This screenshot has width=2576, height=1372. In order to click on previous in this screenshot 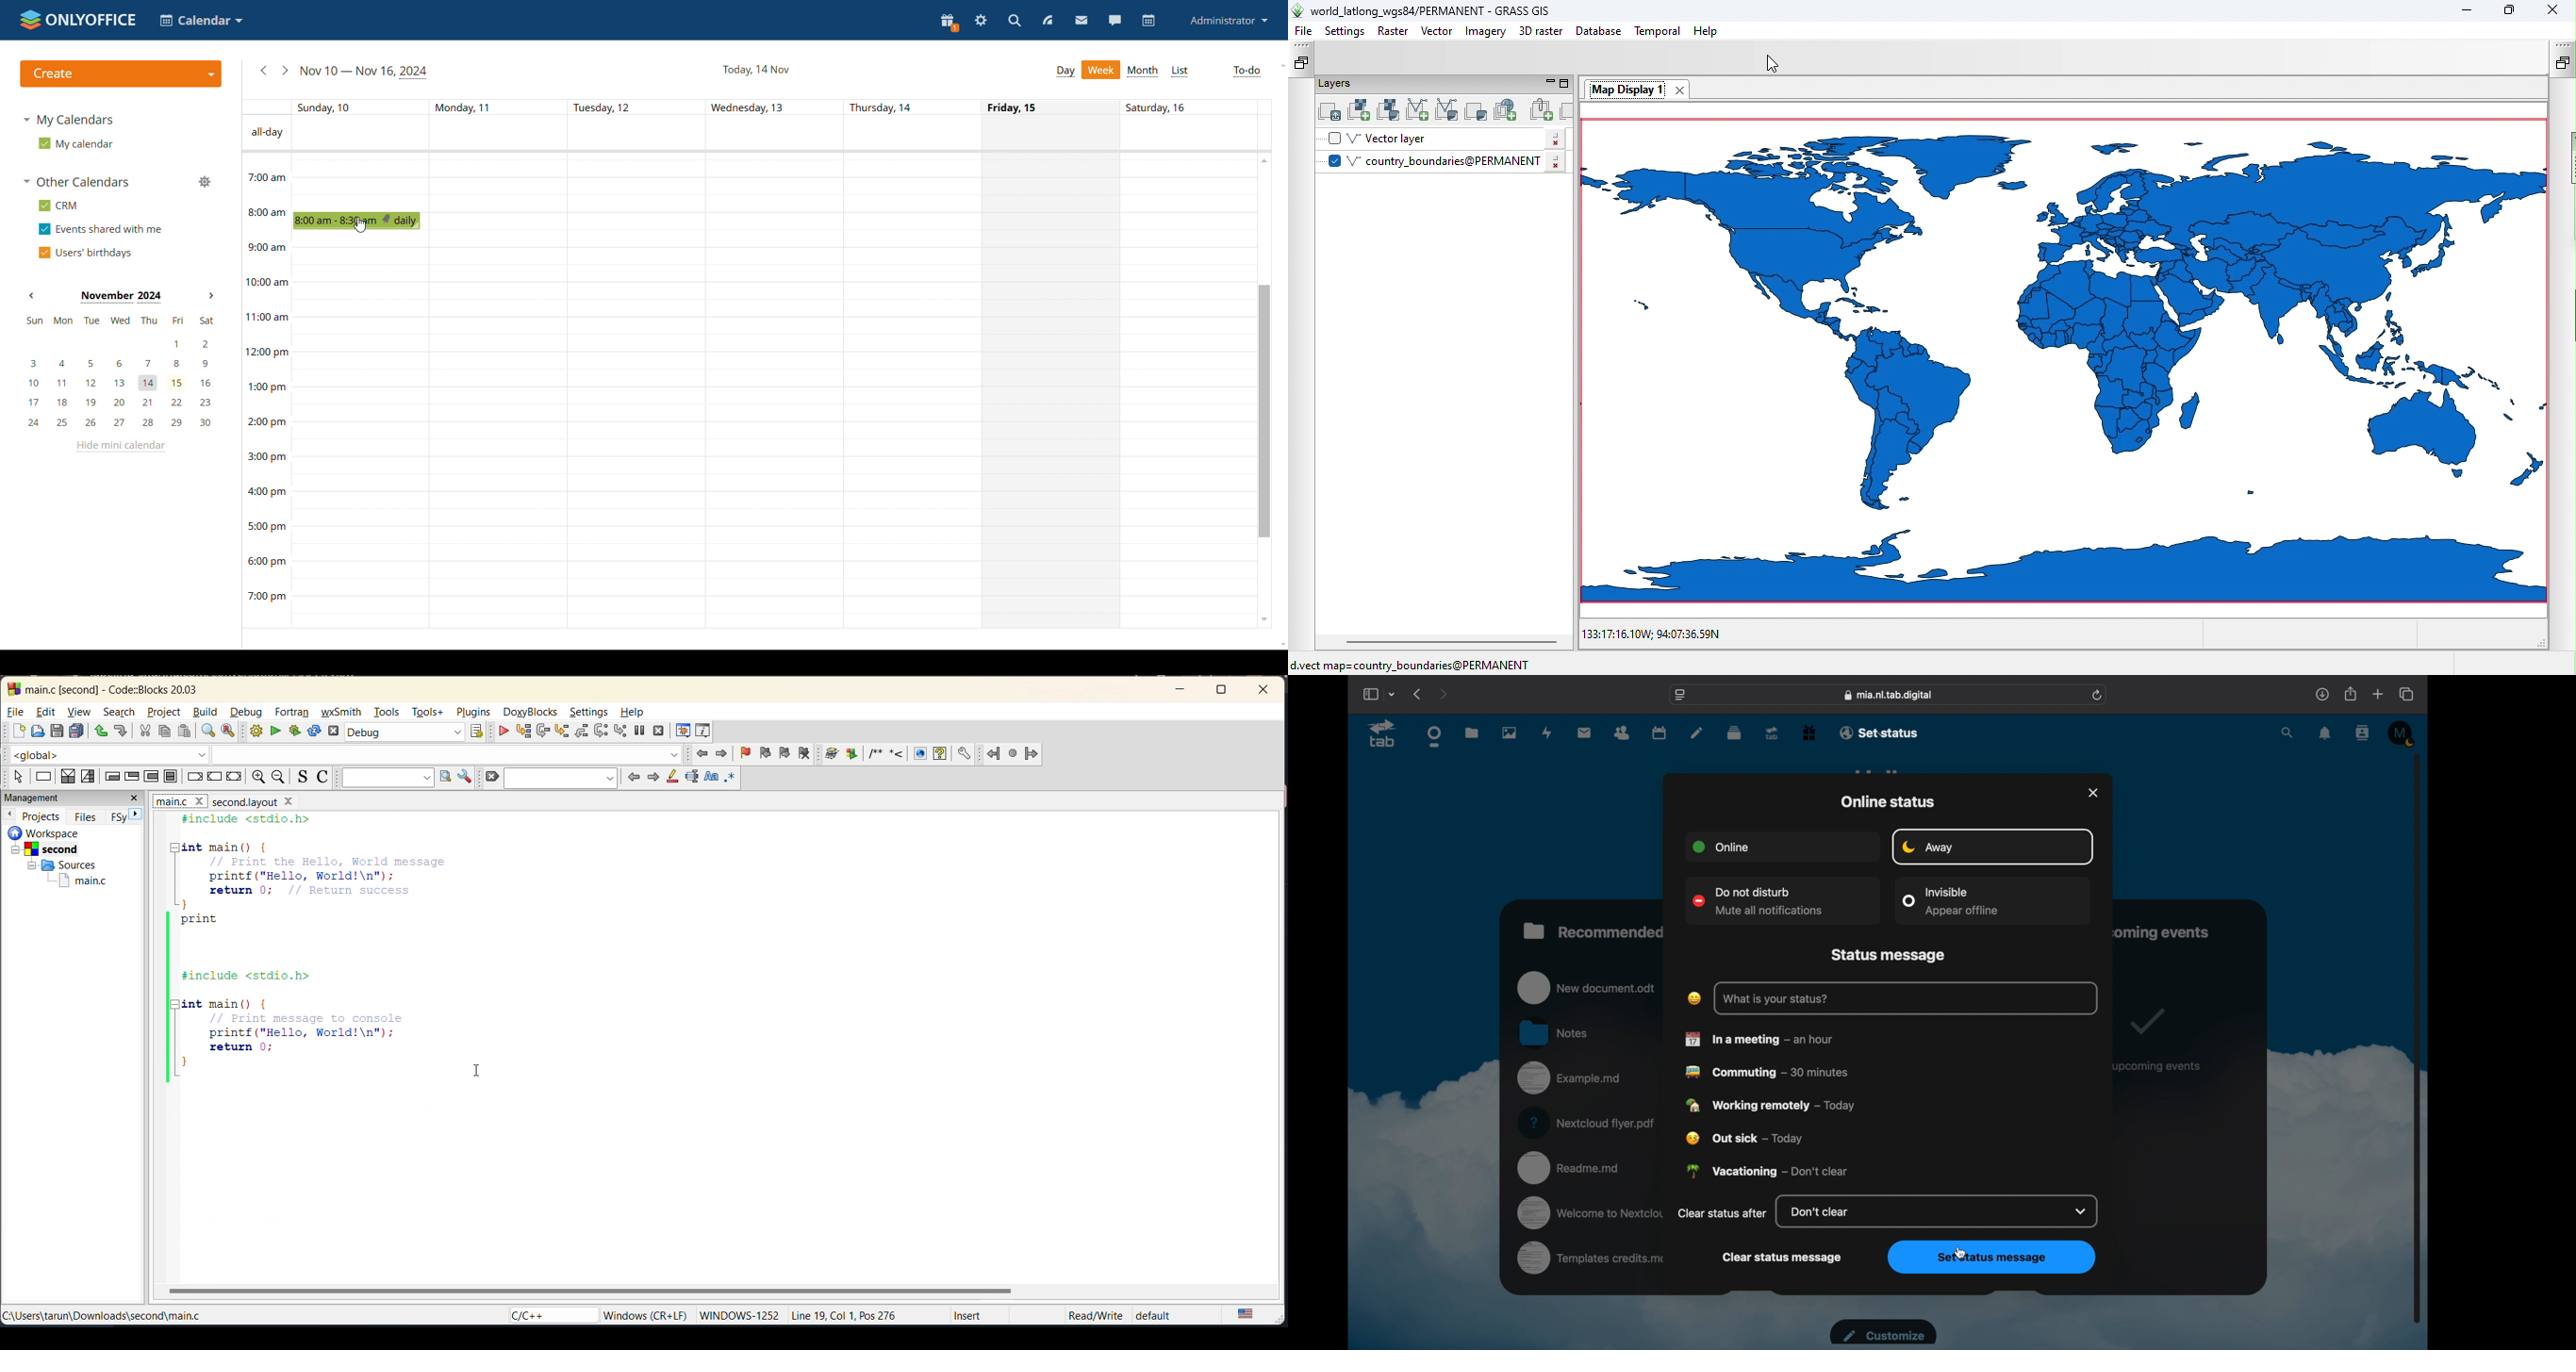, I will do `click(635, 778)`.